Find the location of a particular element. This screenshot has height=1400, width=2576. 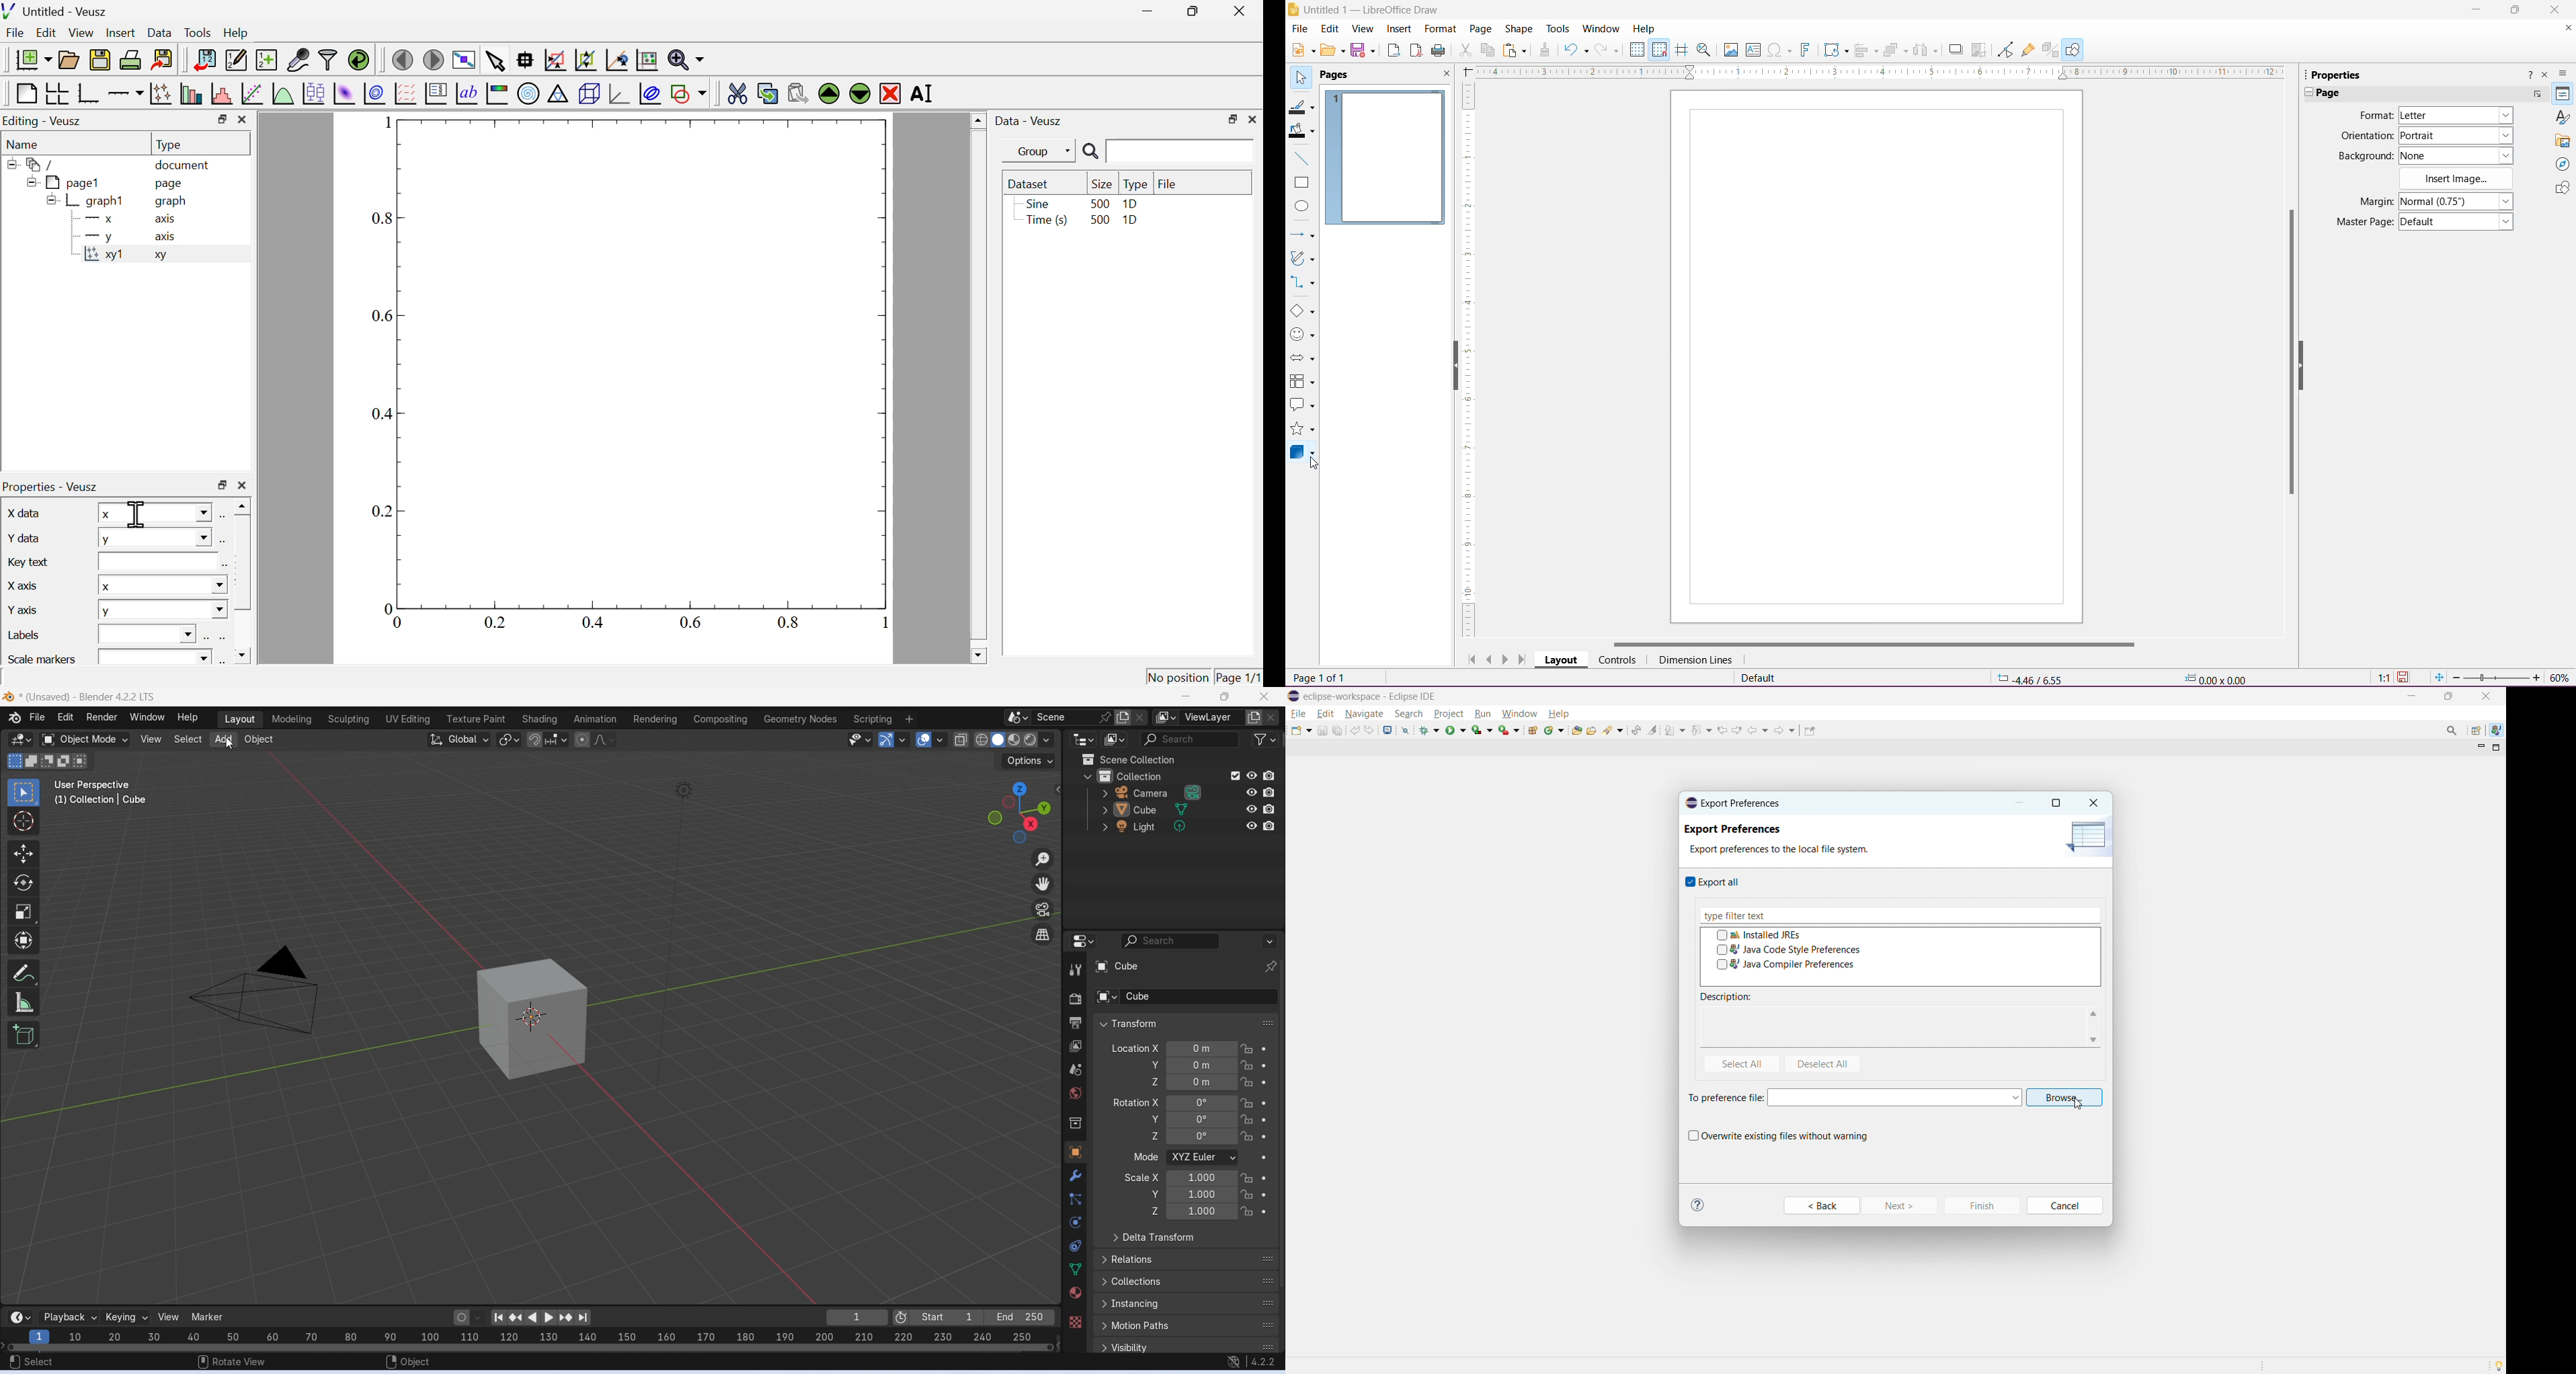

animate property is located at coordinates (1266, 1049).